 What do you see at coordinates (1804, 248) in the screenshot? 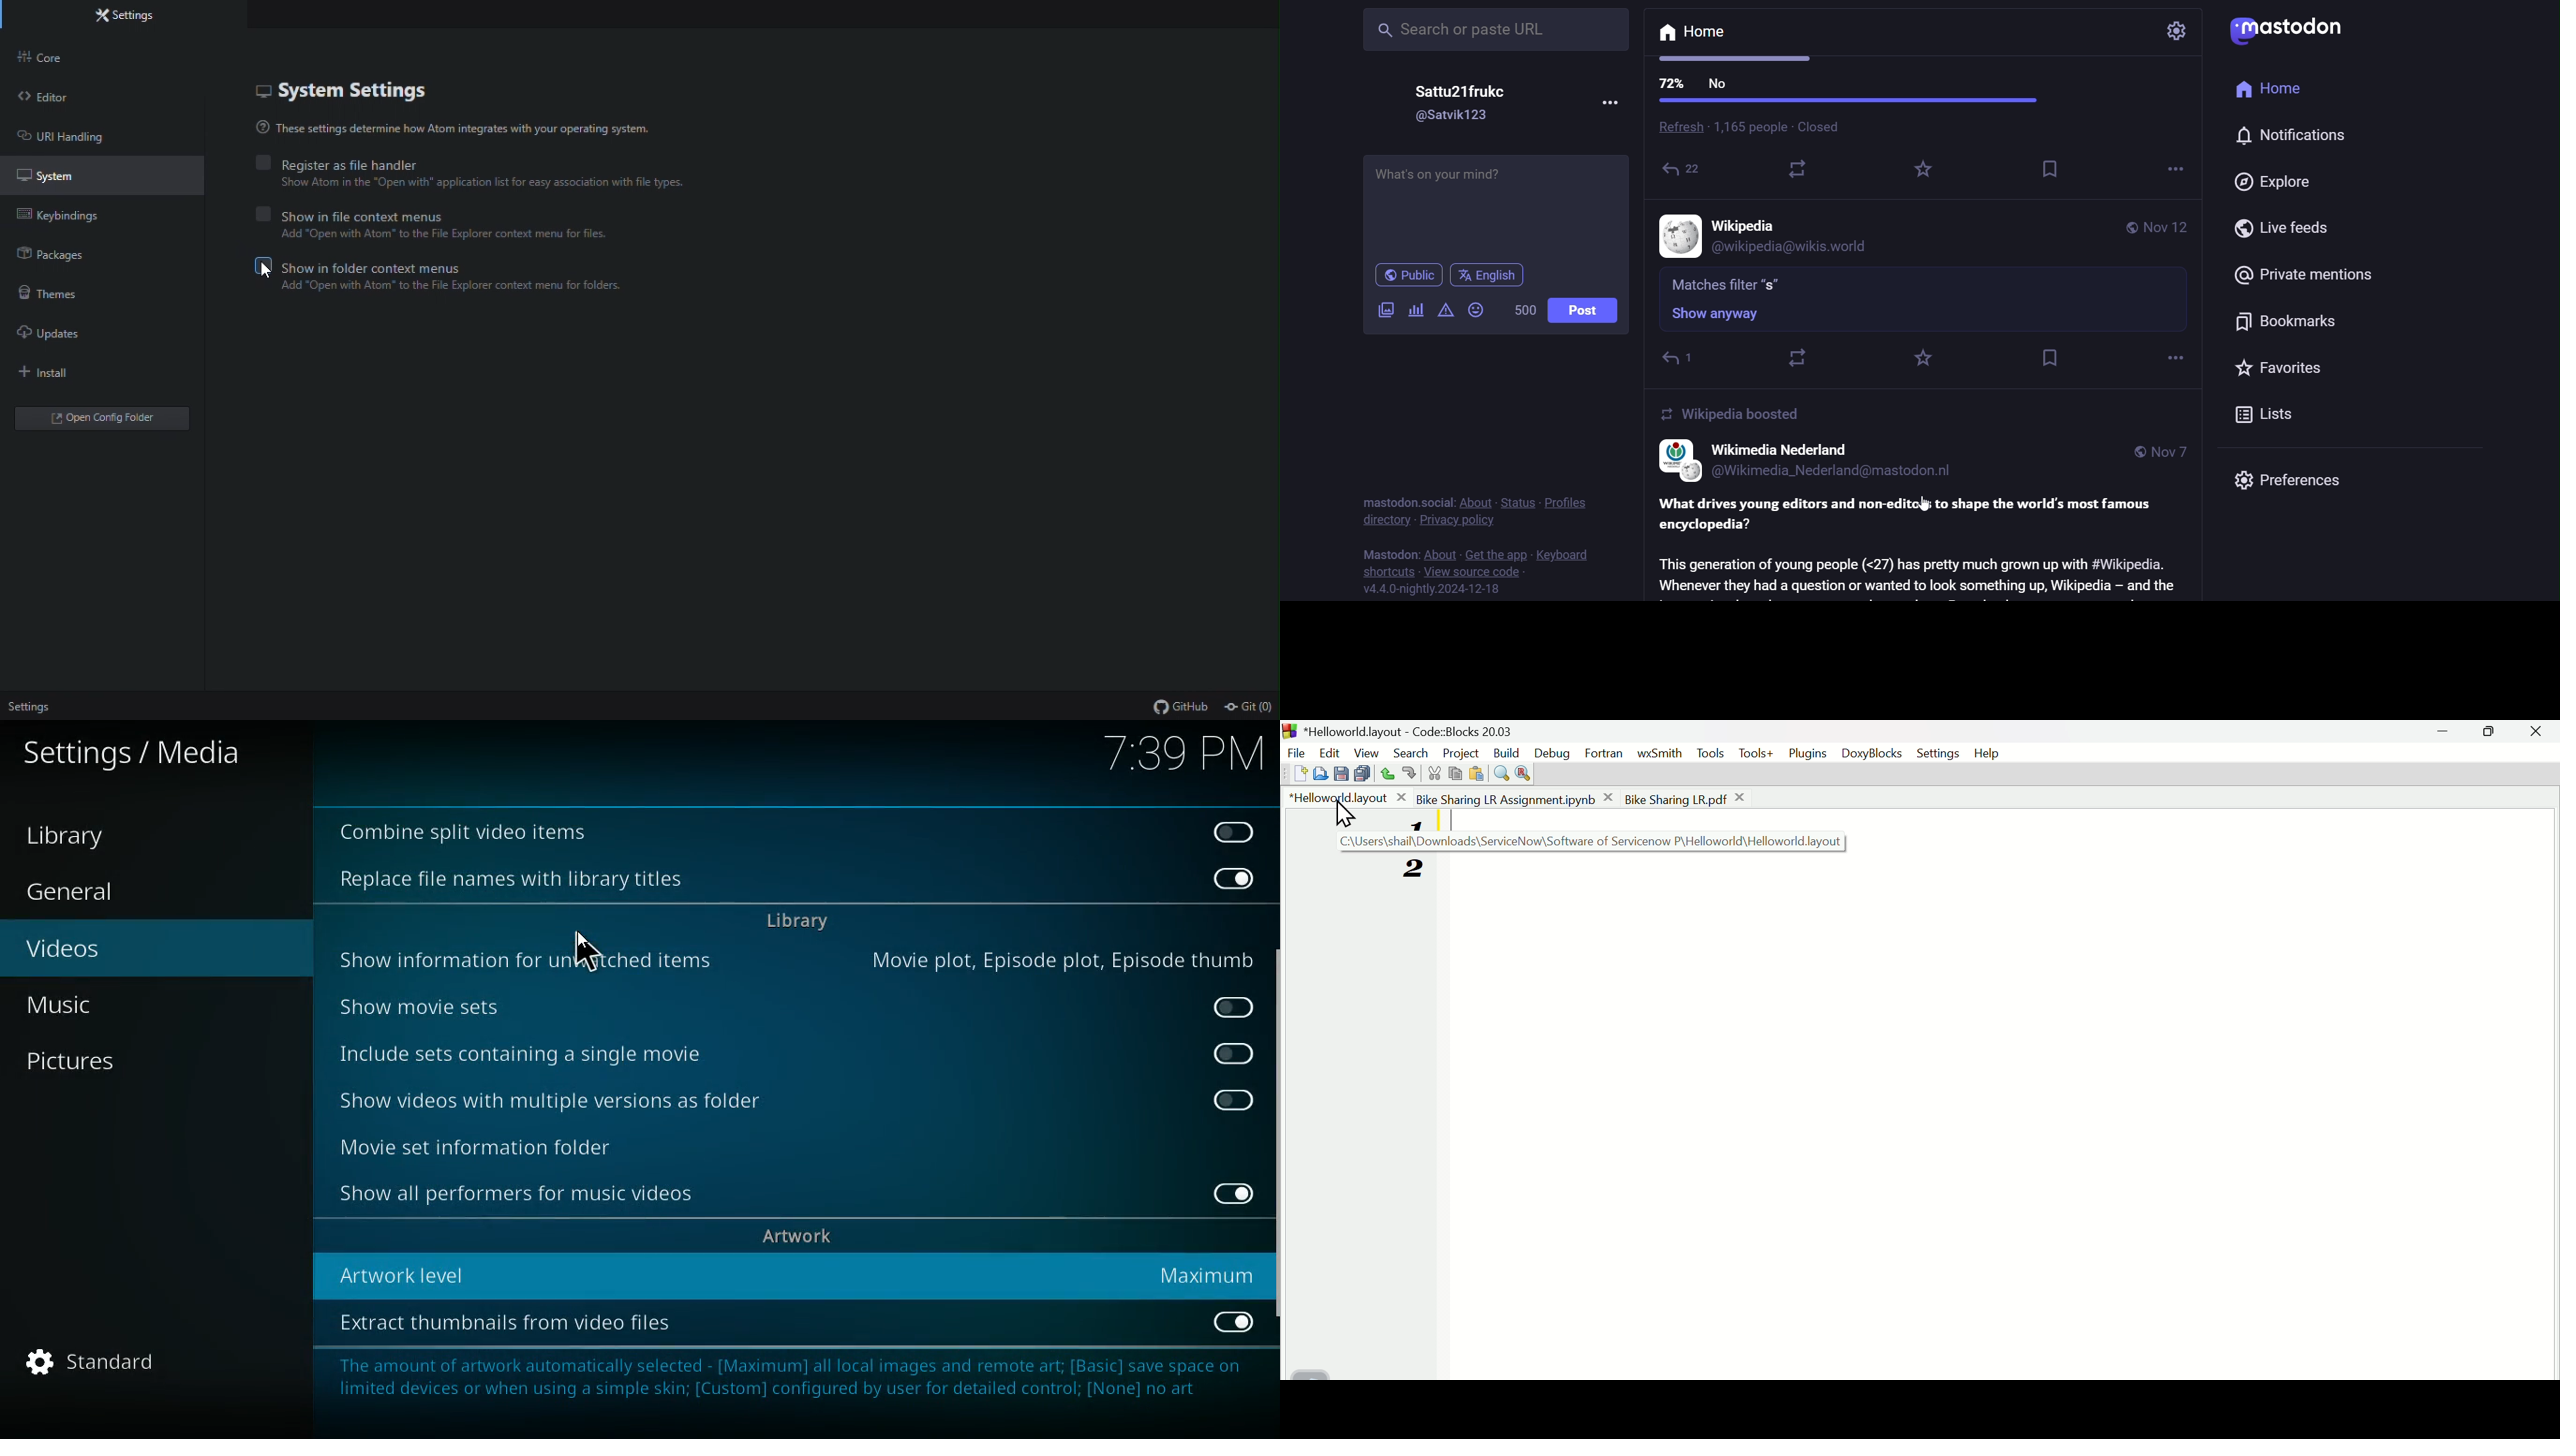
I see `@wikipedia@wikis.world` at bounding box center [1804, 248].